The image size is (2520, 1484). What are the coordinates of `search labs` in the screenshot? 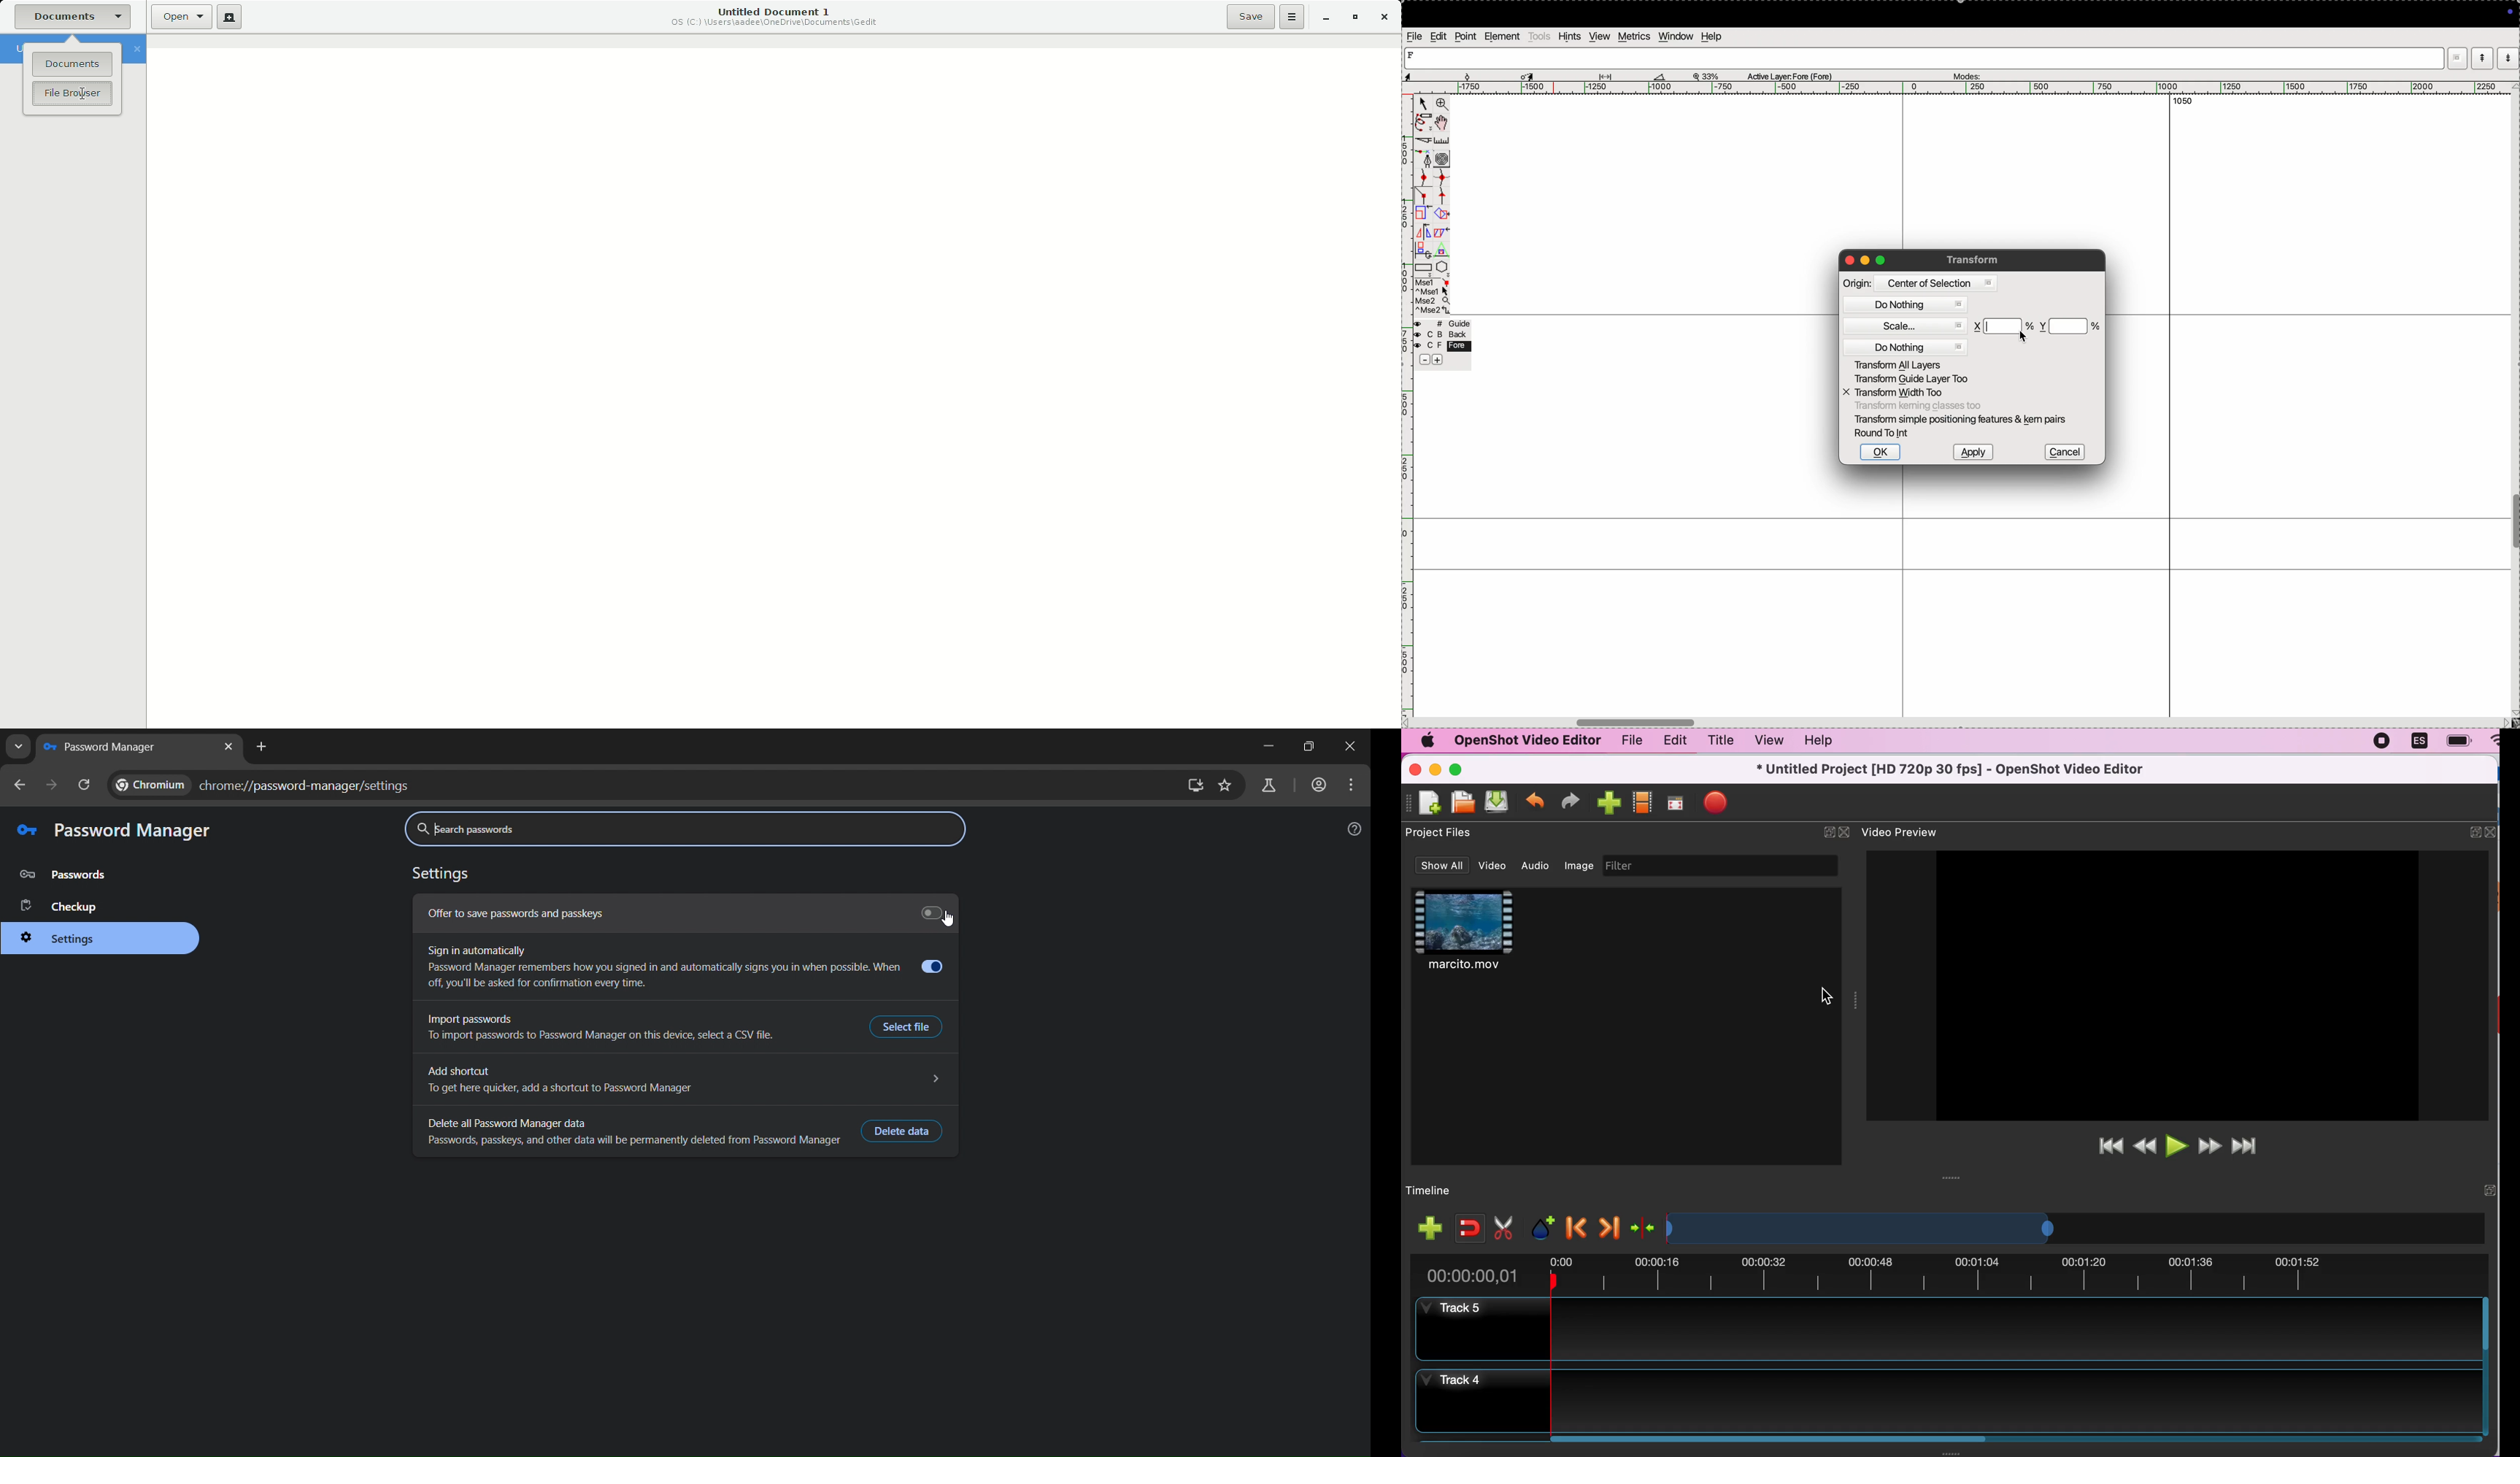 It's located at (1269, 784).